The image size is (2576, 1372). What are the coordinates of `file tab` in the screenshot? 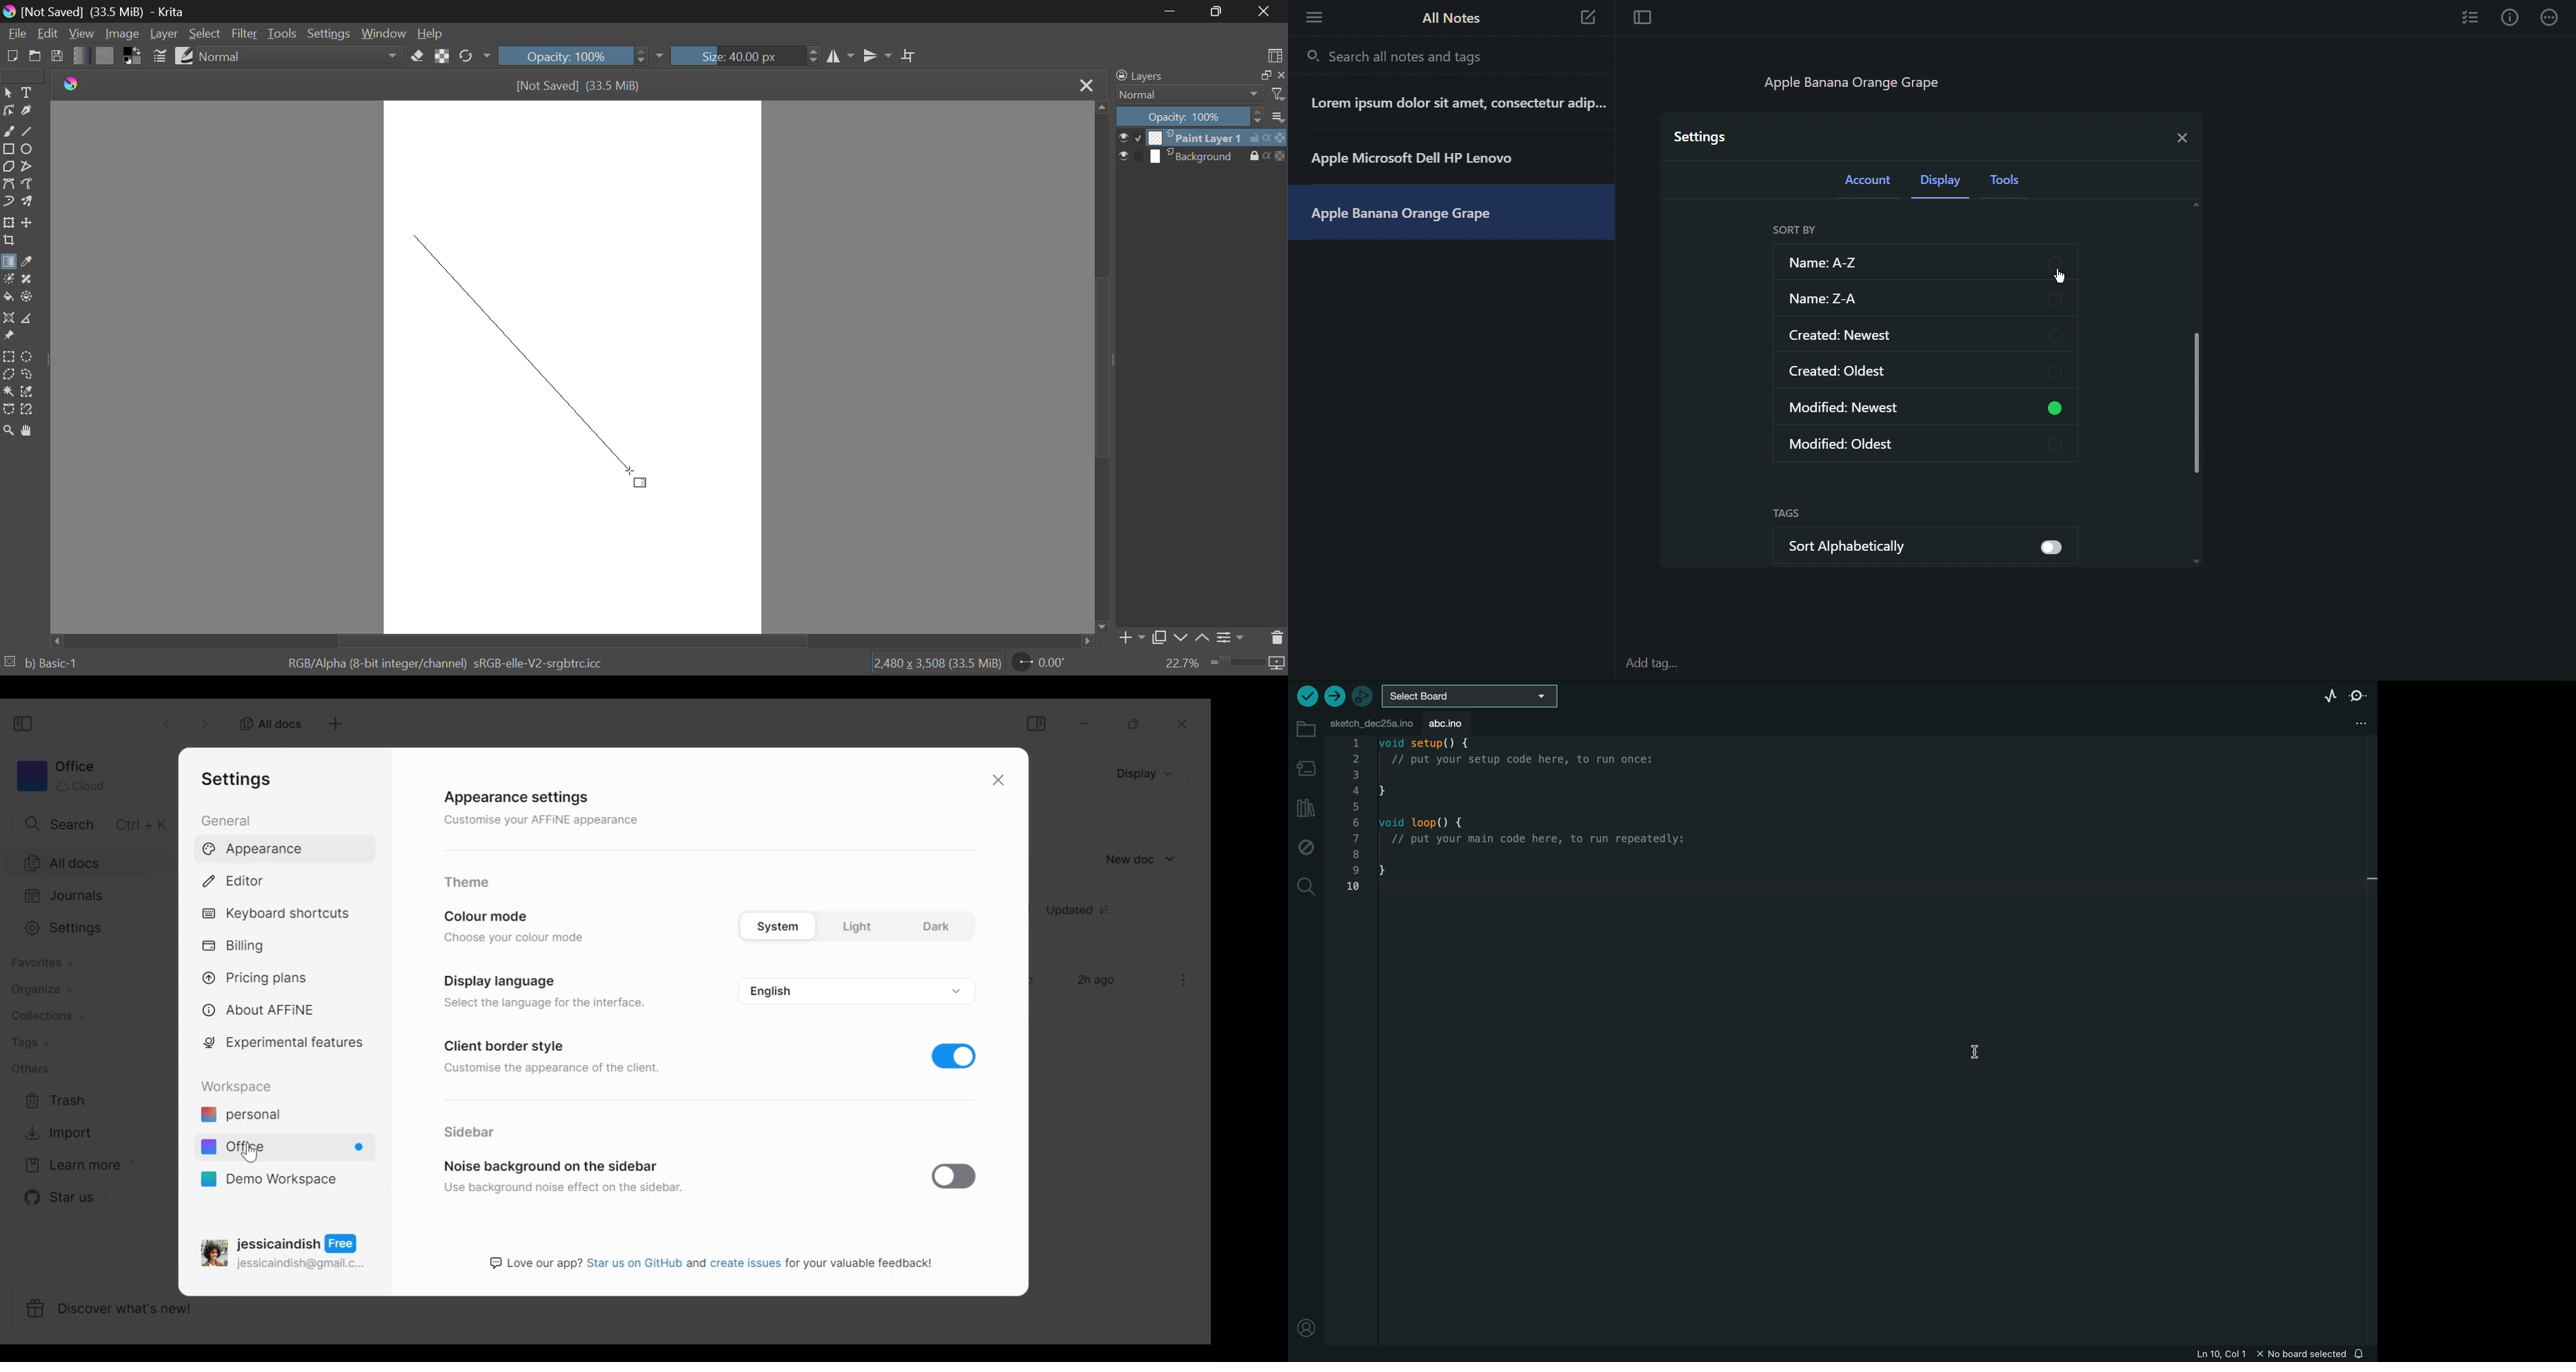 It's located at (1371, 721).